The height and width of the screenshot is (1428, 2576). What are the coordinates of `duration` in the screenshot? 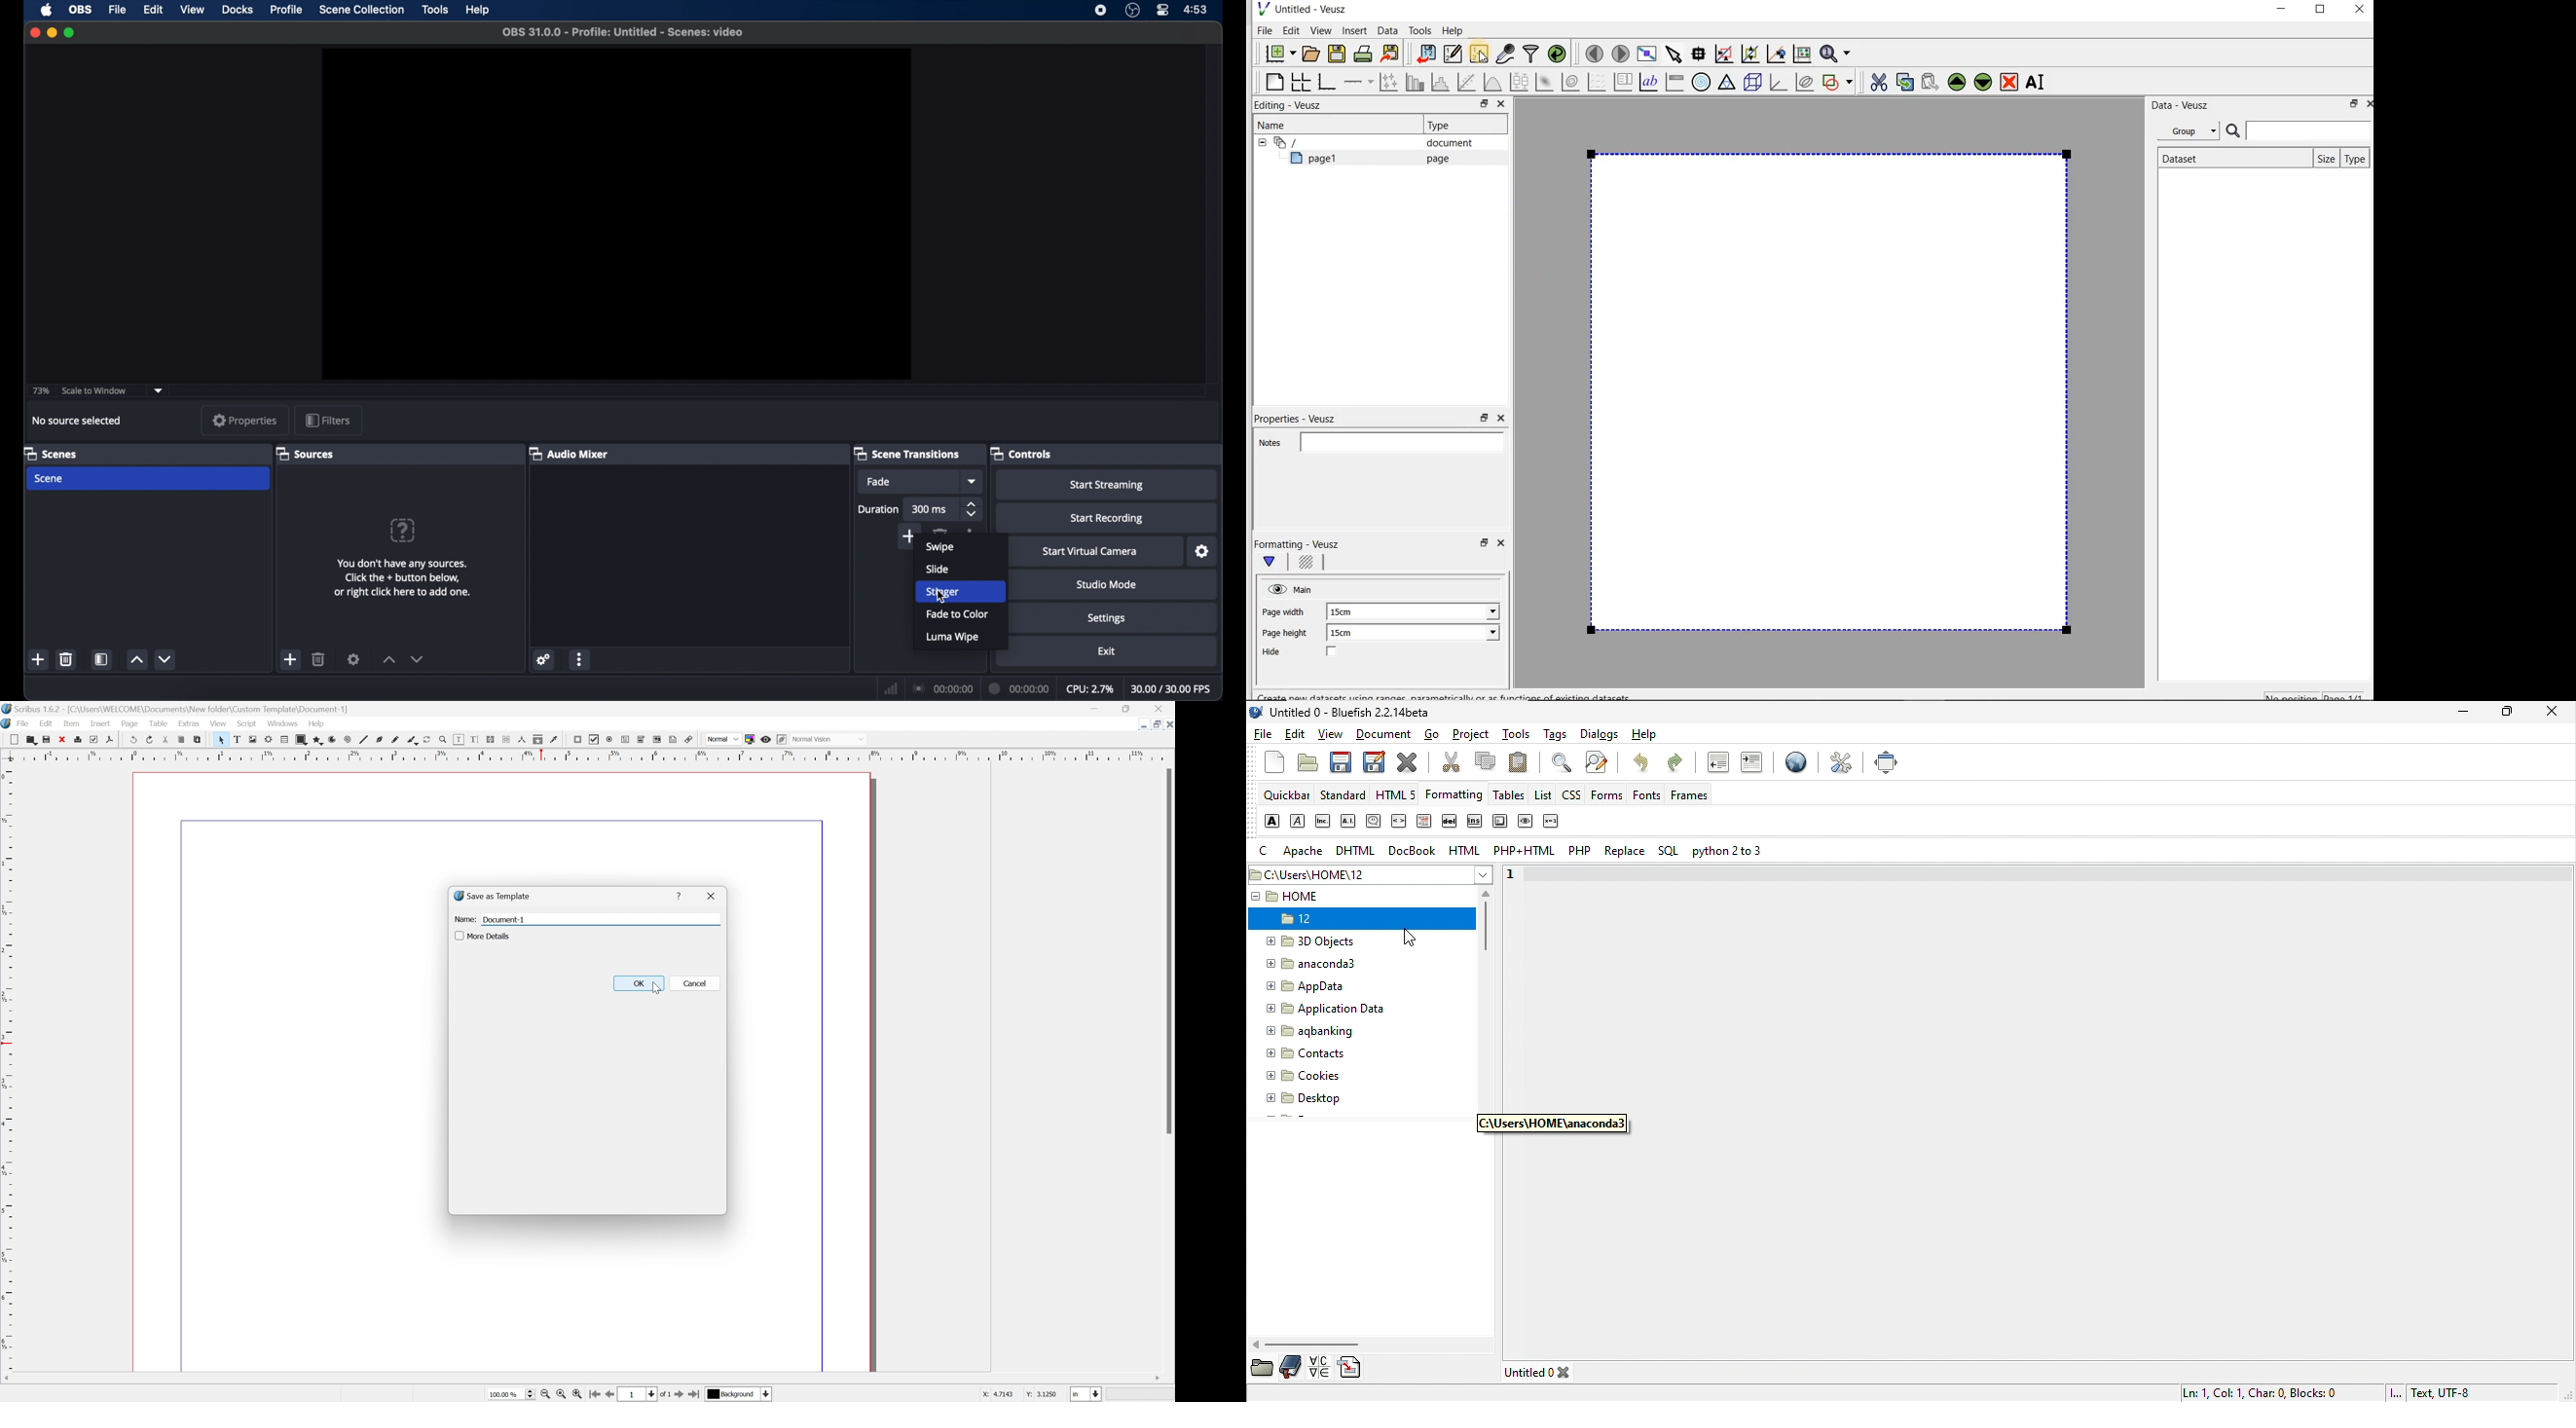 It's located at (1019, 688).